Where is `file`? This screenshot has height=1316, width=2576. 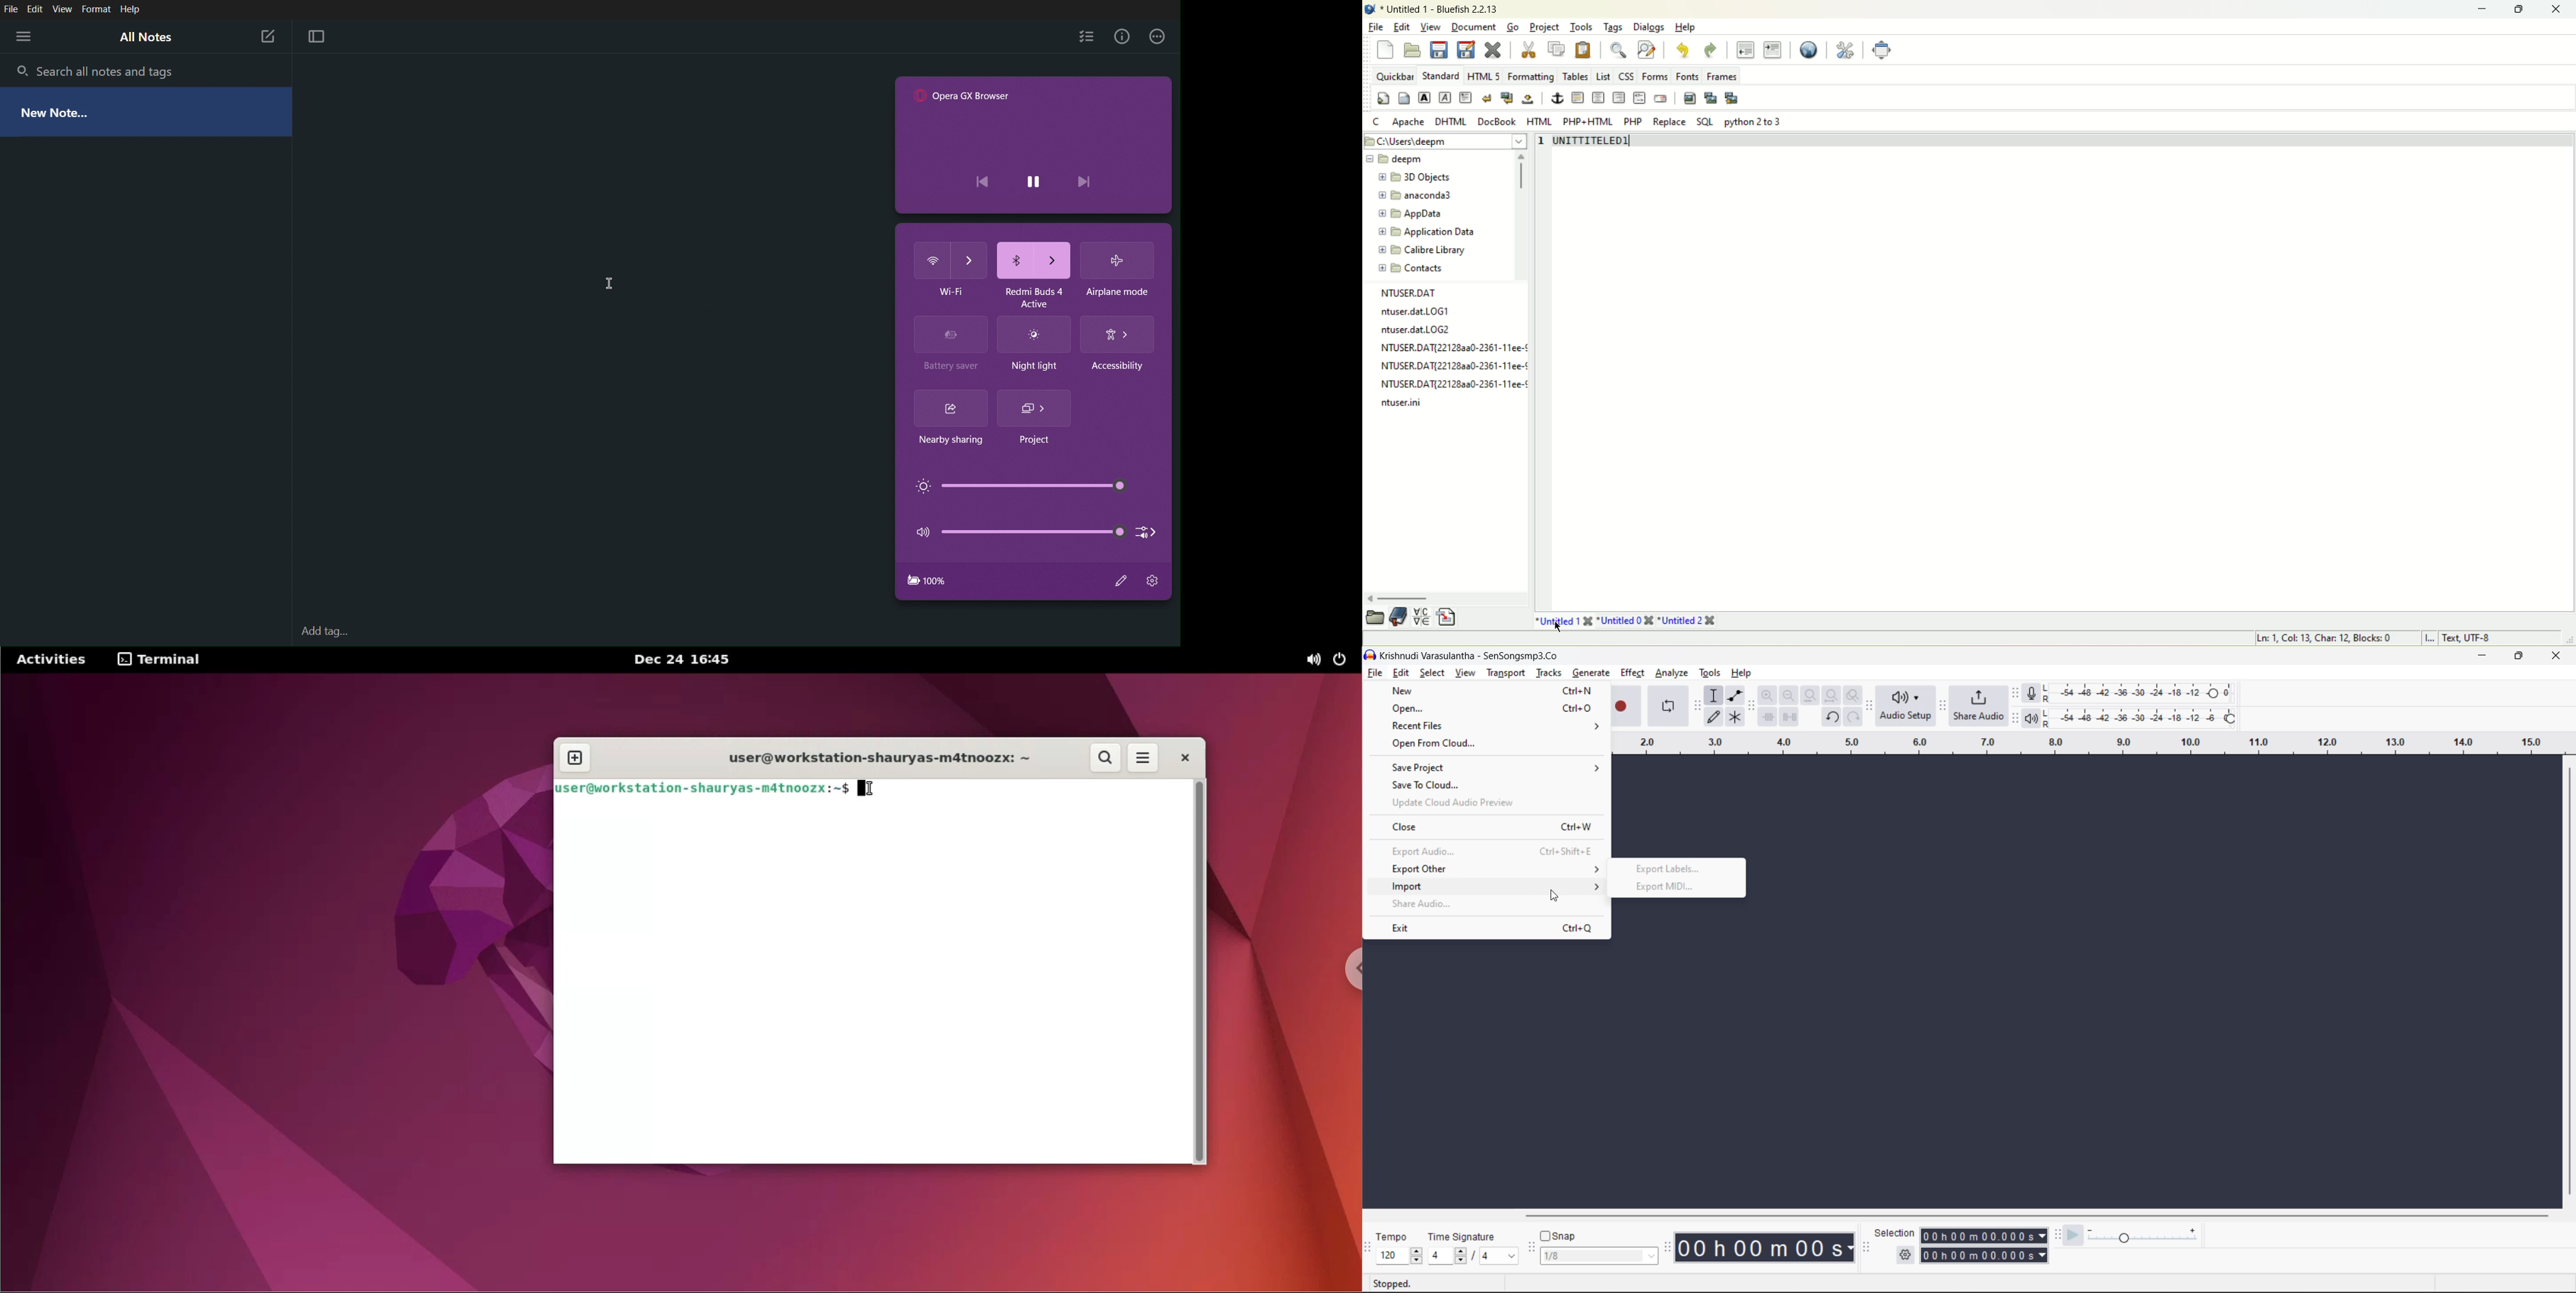 file is located at coordinates (1412, 291).